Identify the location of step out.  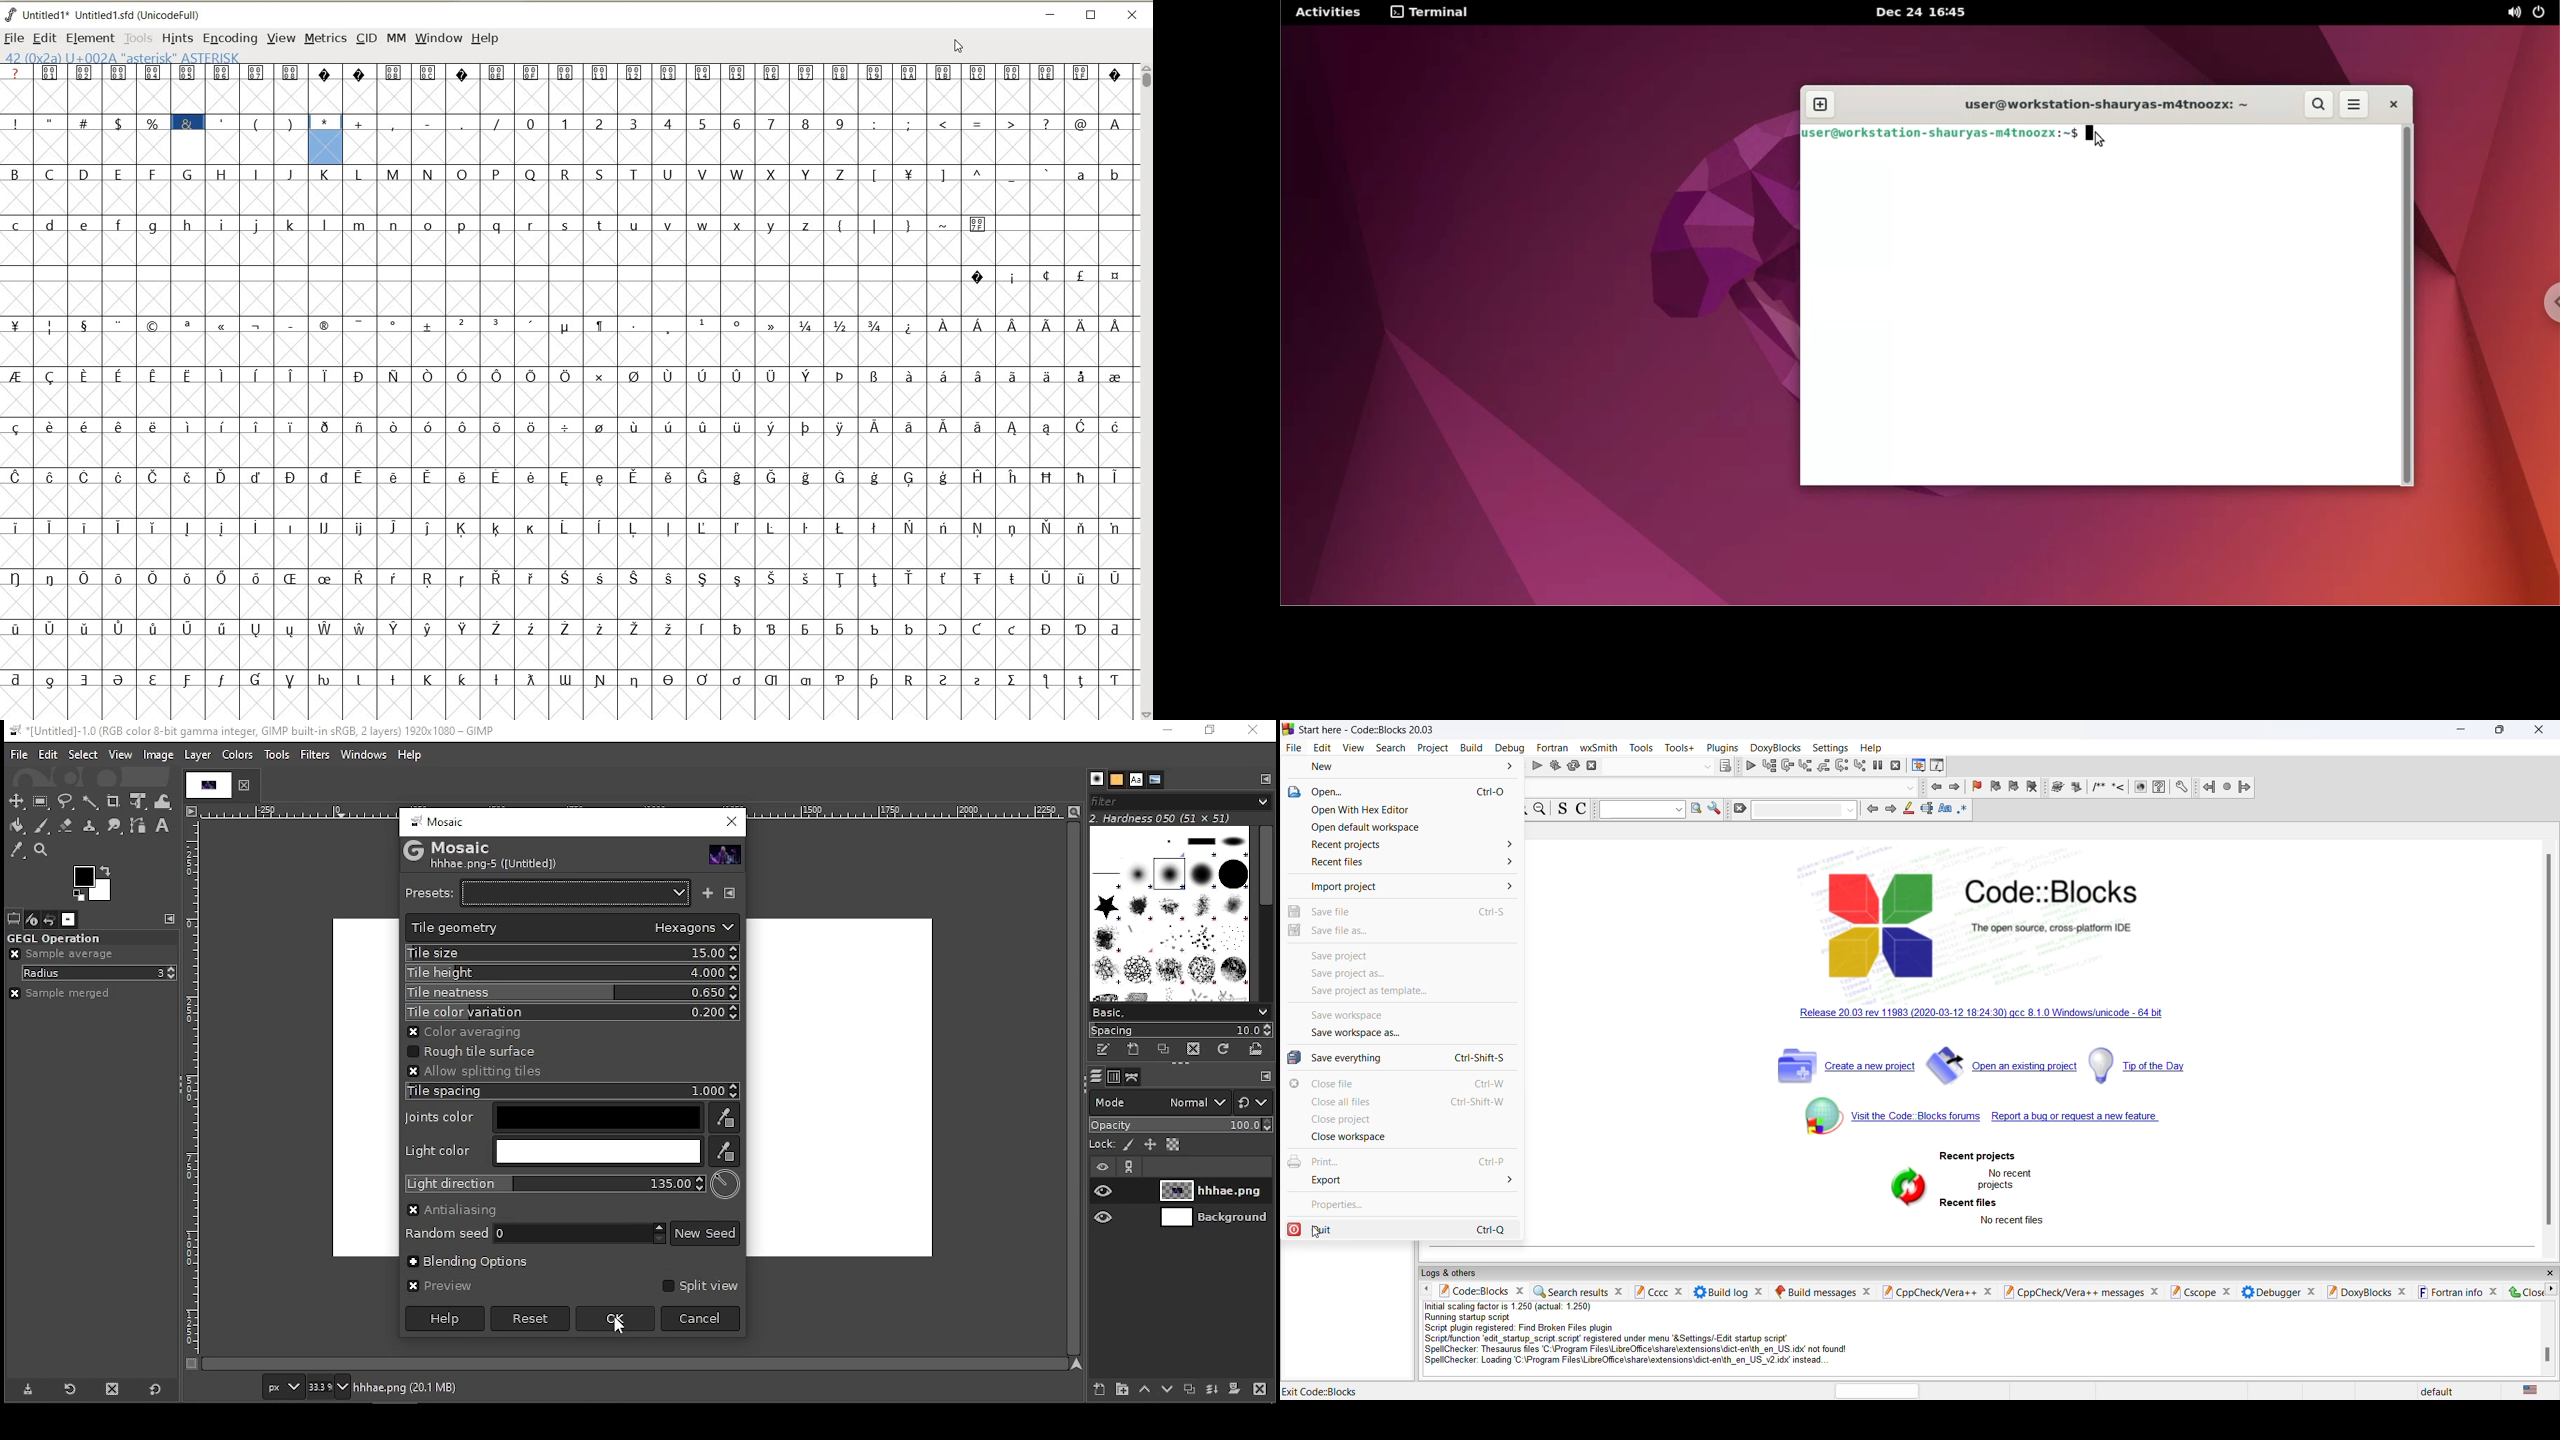
(1825, 765).